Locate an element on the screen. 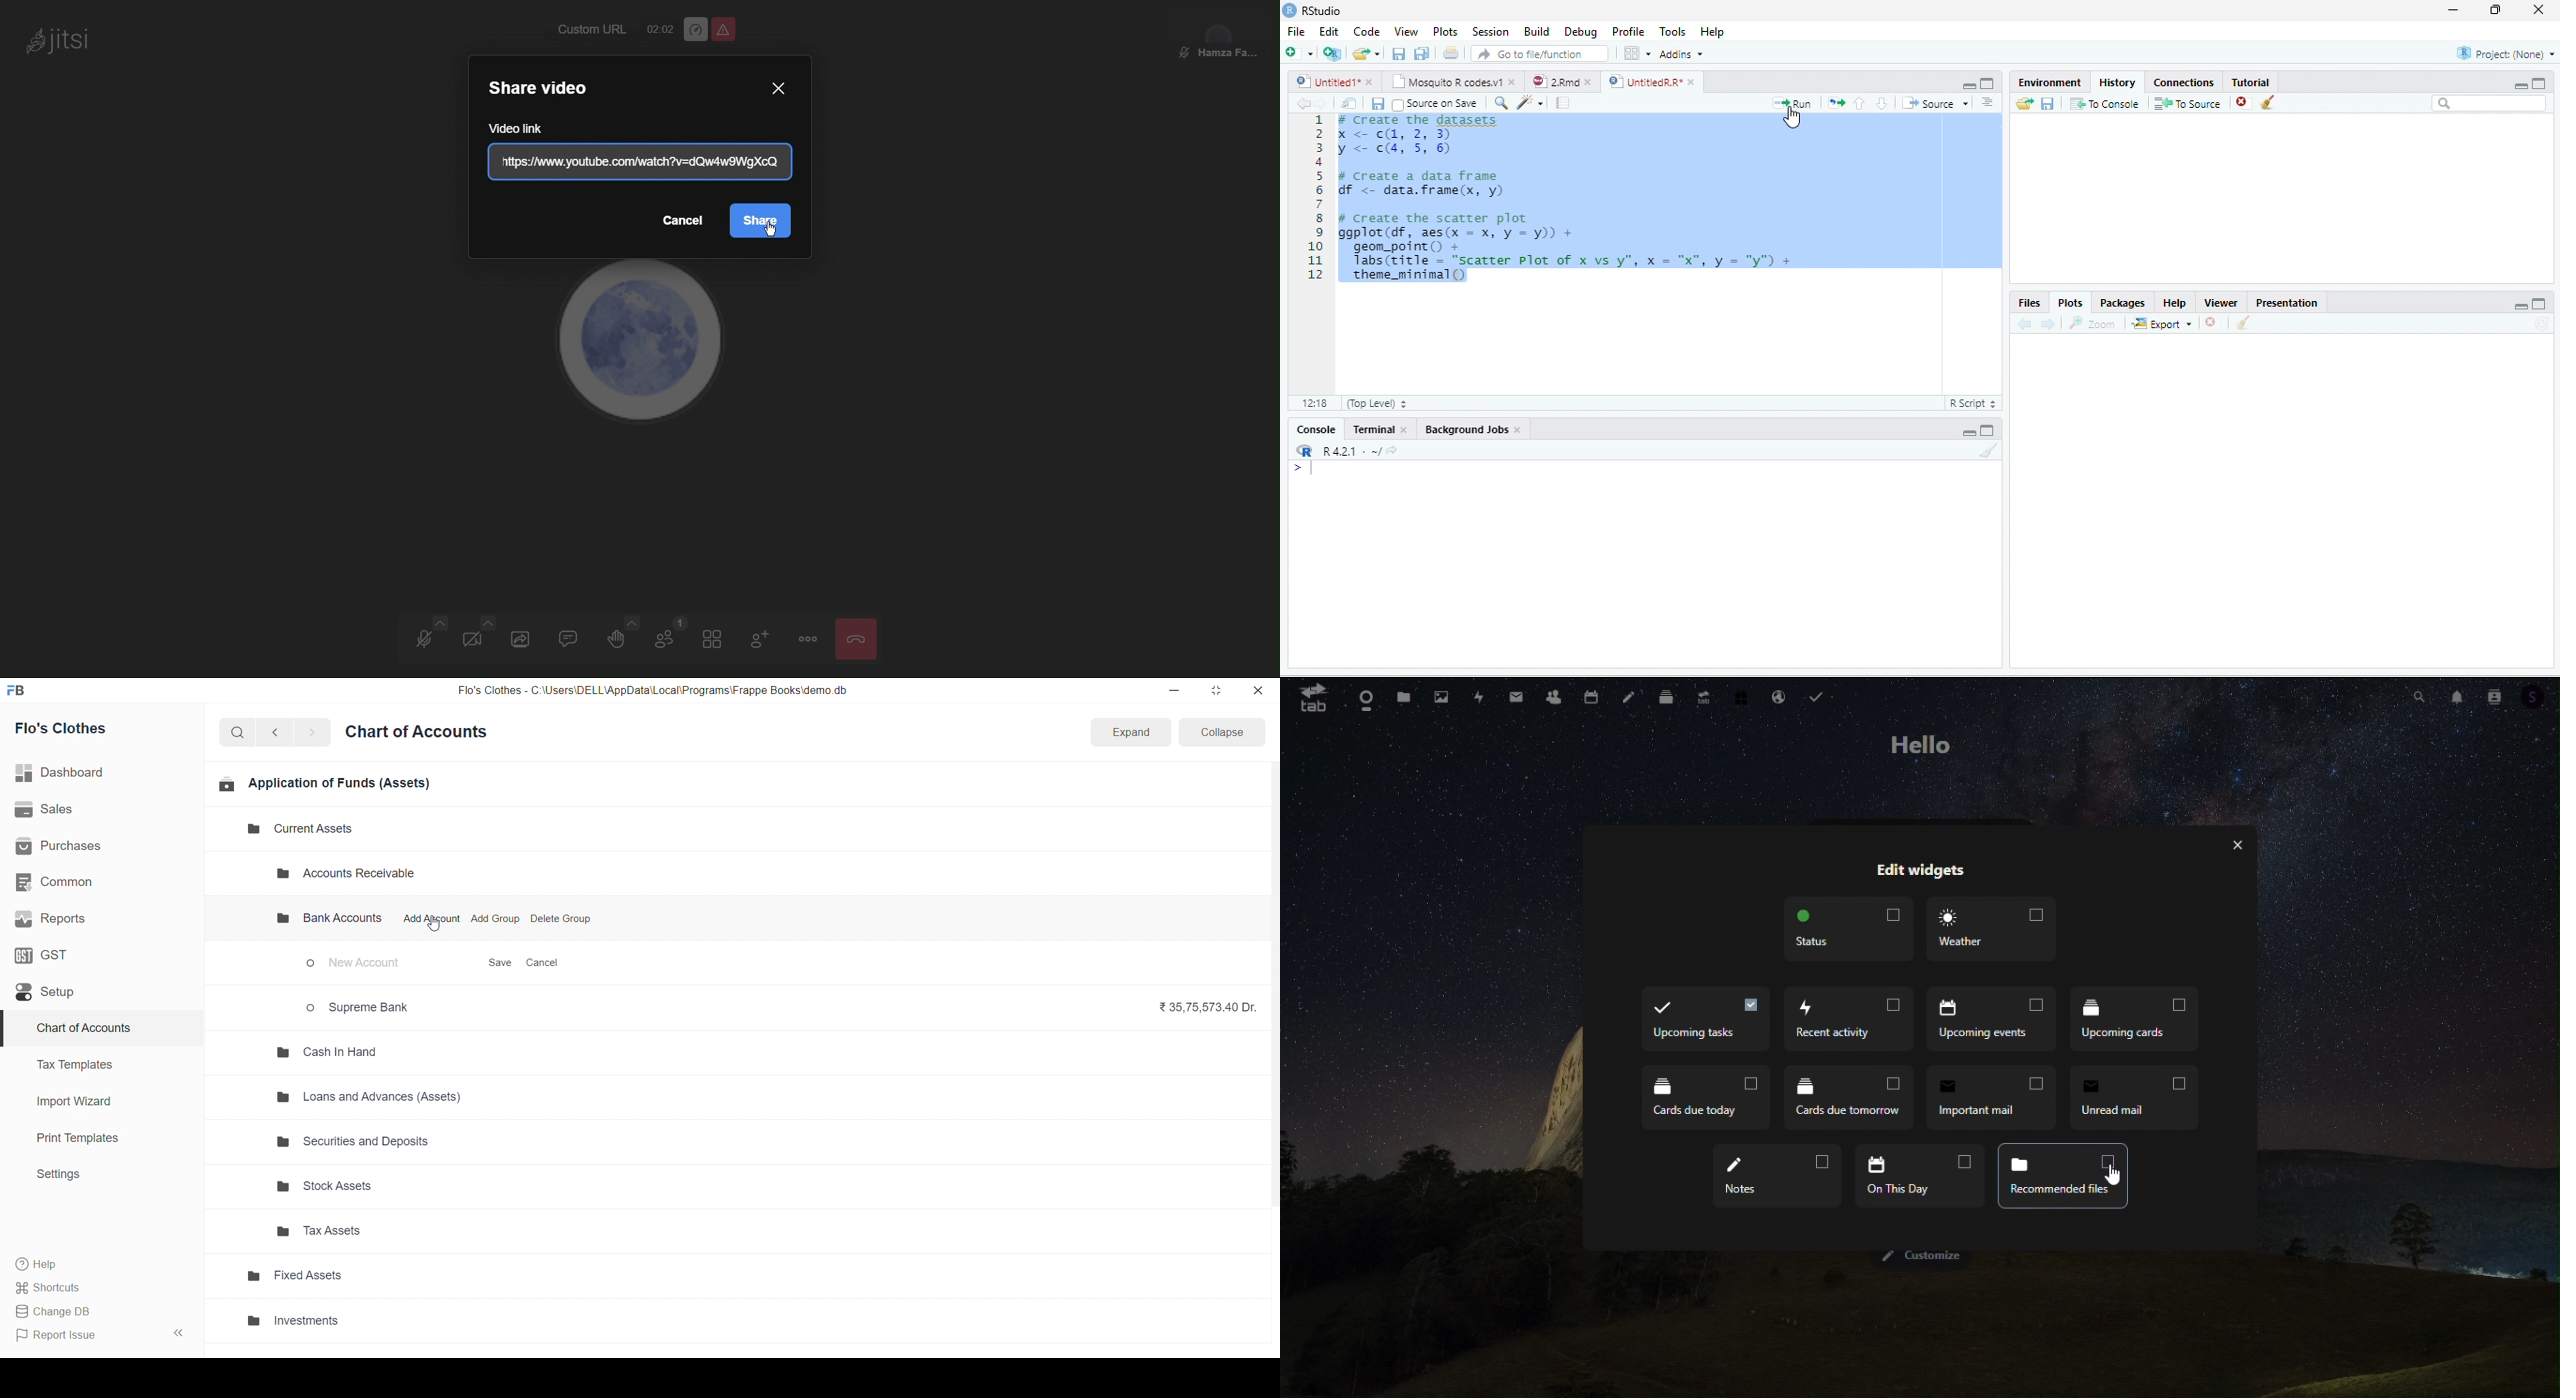 The height and width of the screenshot is (1400, 2576). cursor is located at coordinates (1791, 117).